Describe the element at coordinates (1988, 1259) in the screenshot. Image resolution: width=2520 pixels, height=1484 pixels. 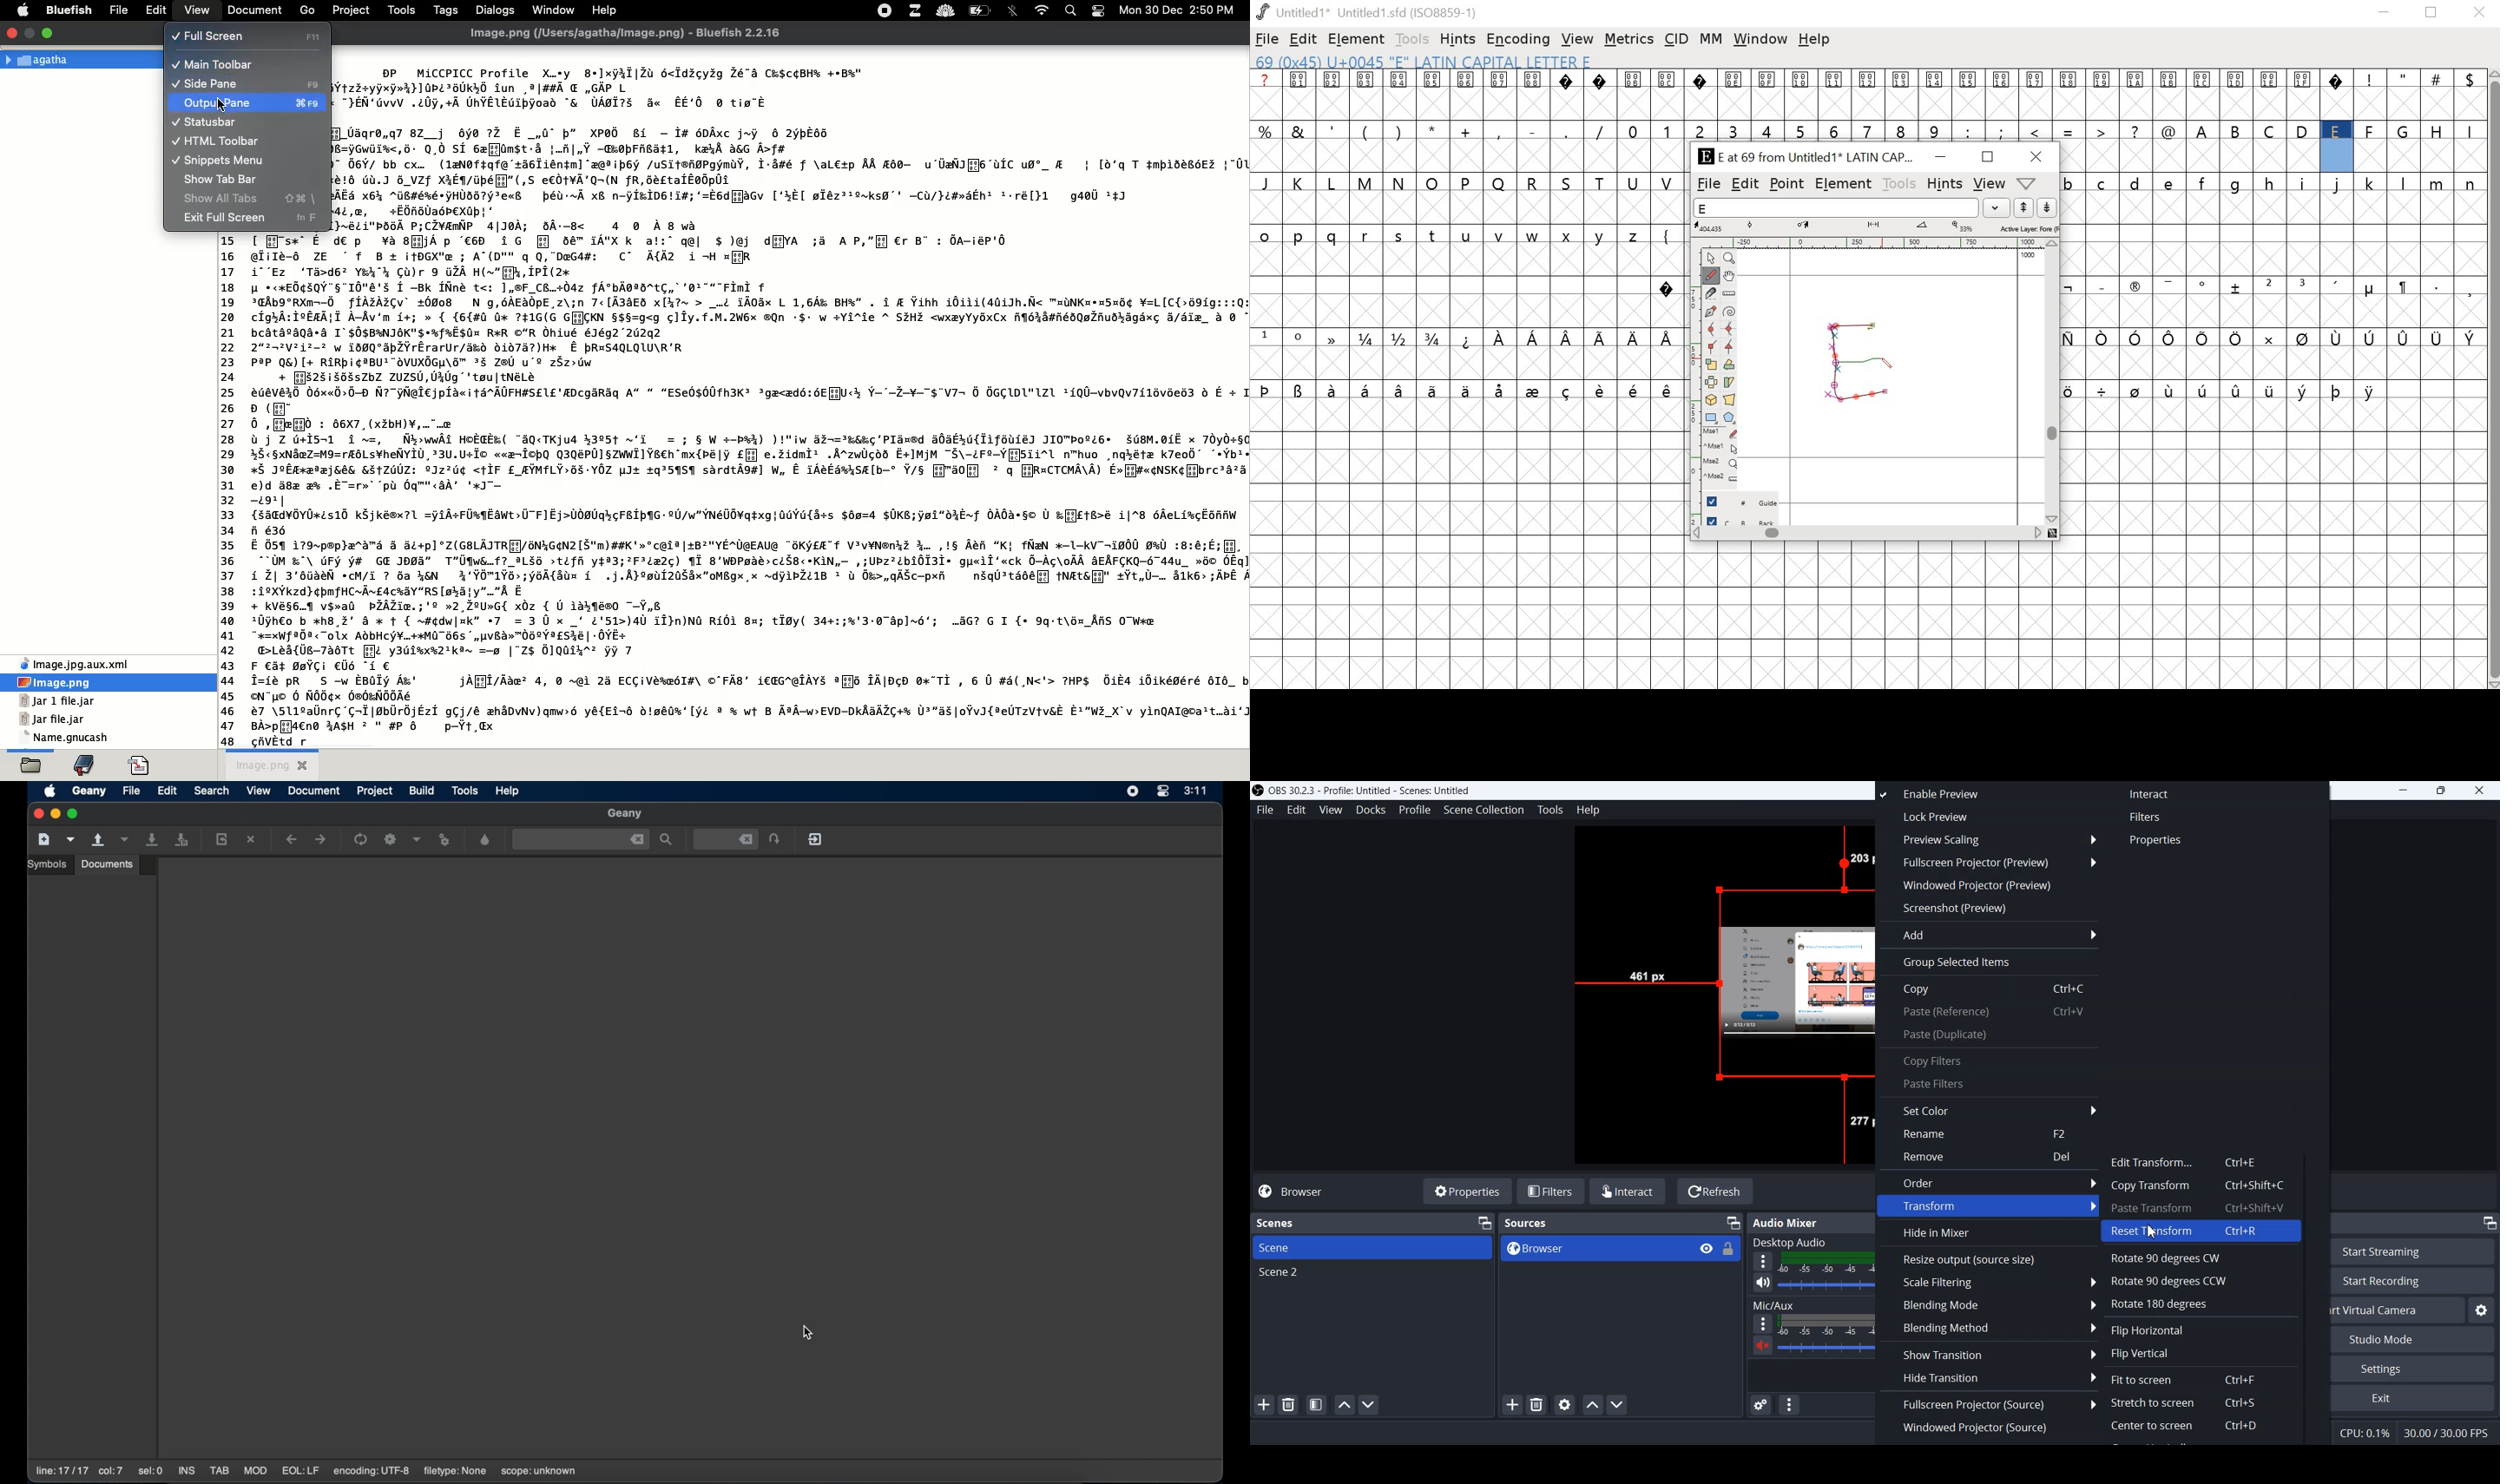
I see `Resize output` at that location.